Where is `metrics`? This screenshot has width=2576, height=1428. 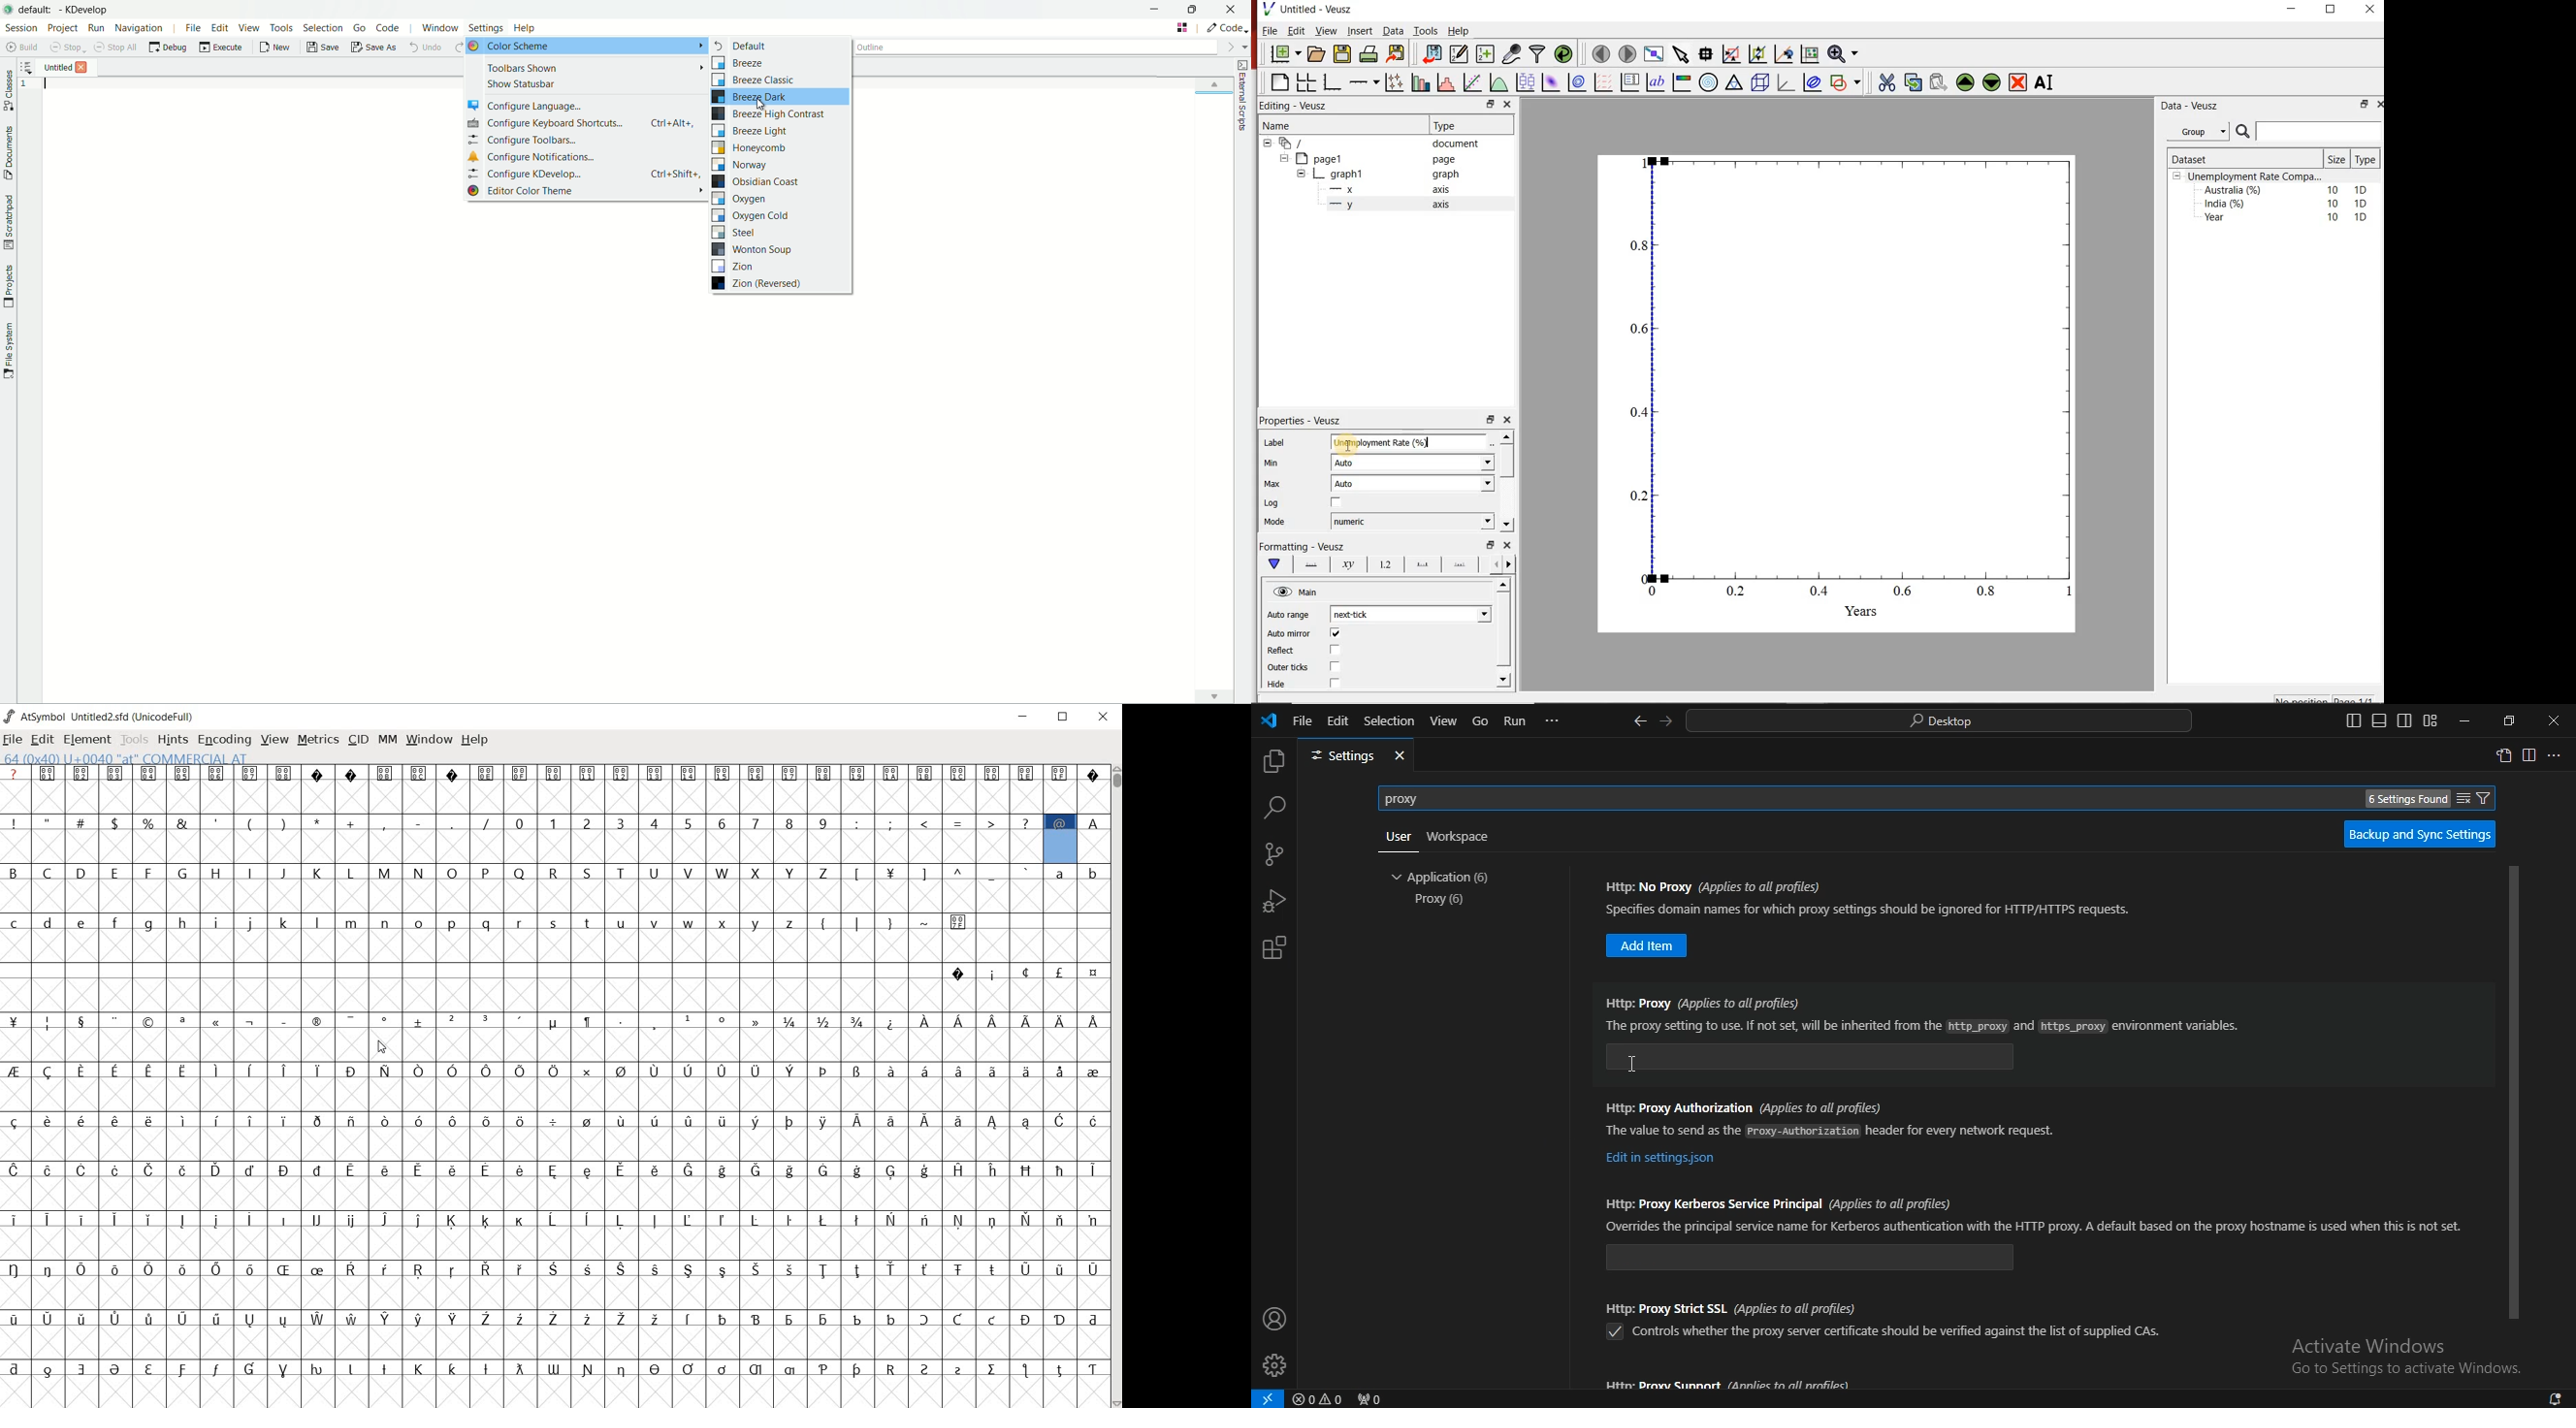 metrics is located at coordinates (318, 741).